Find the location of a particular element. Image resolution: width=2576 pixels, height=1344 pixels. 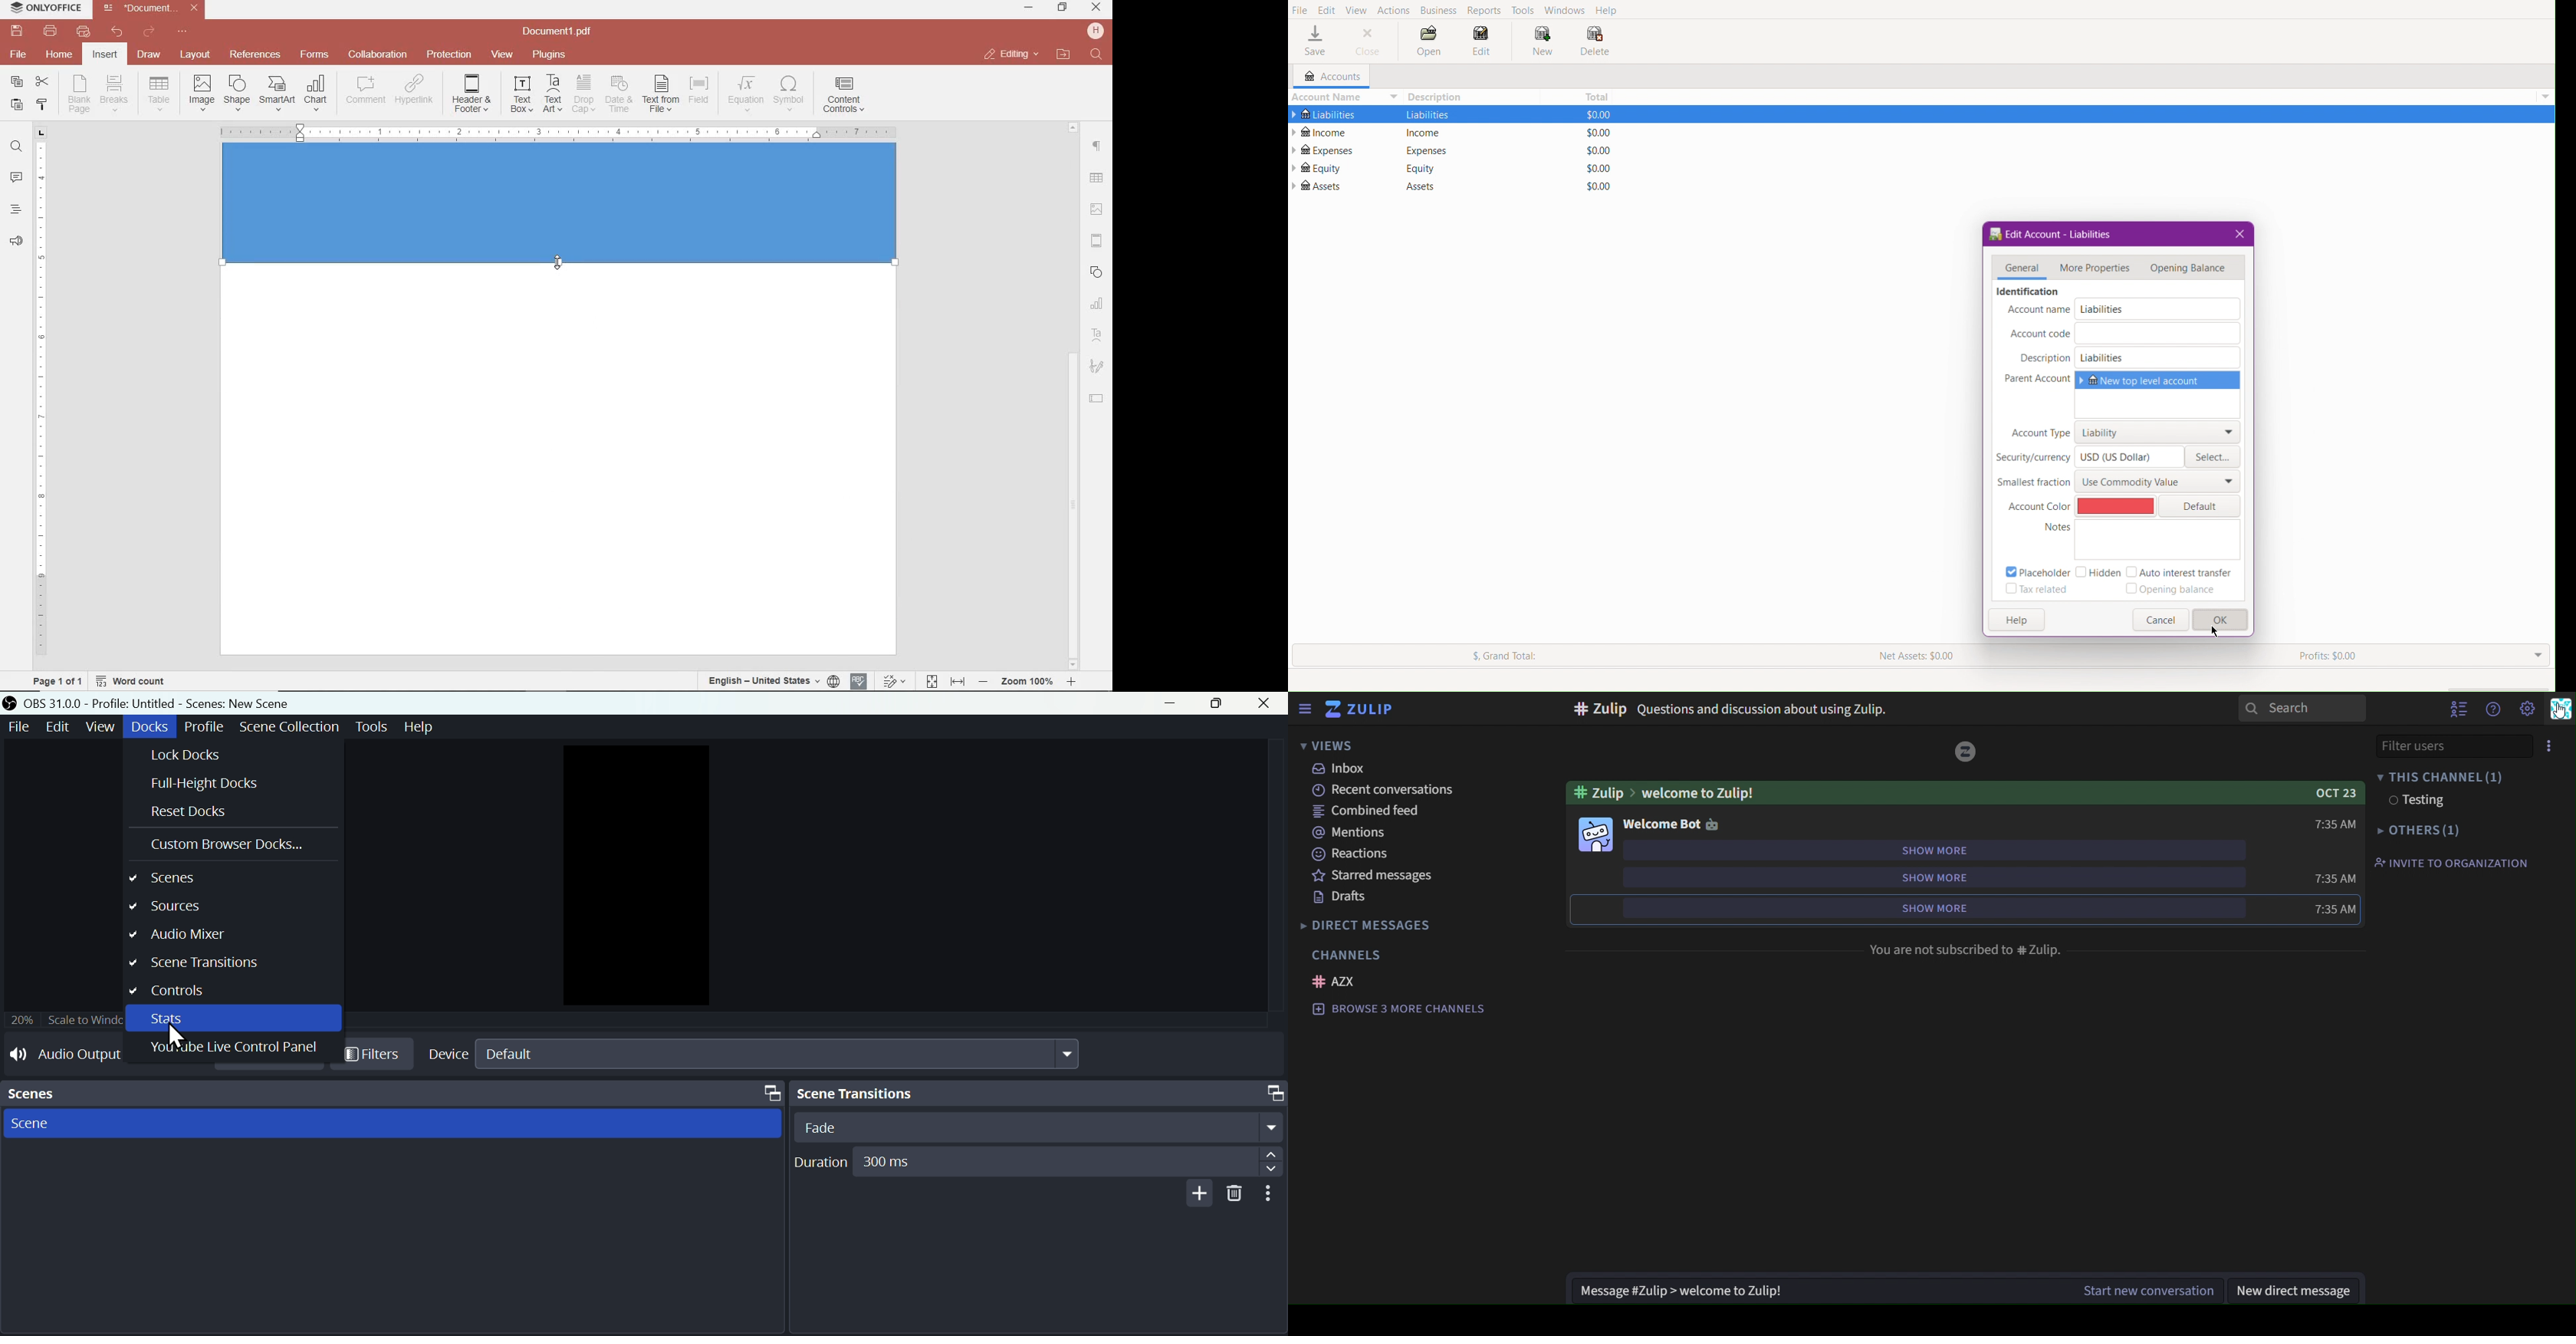

Full Height Docs is located at coordinates (211, 782).